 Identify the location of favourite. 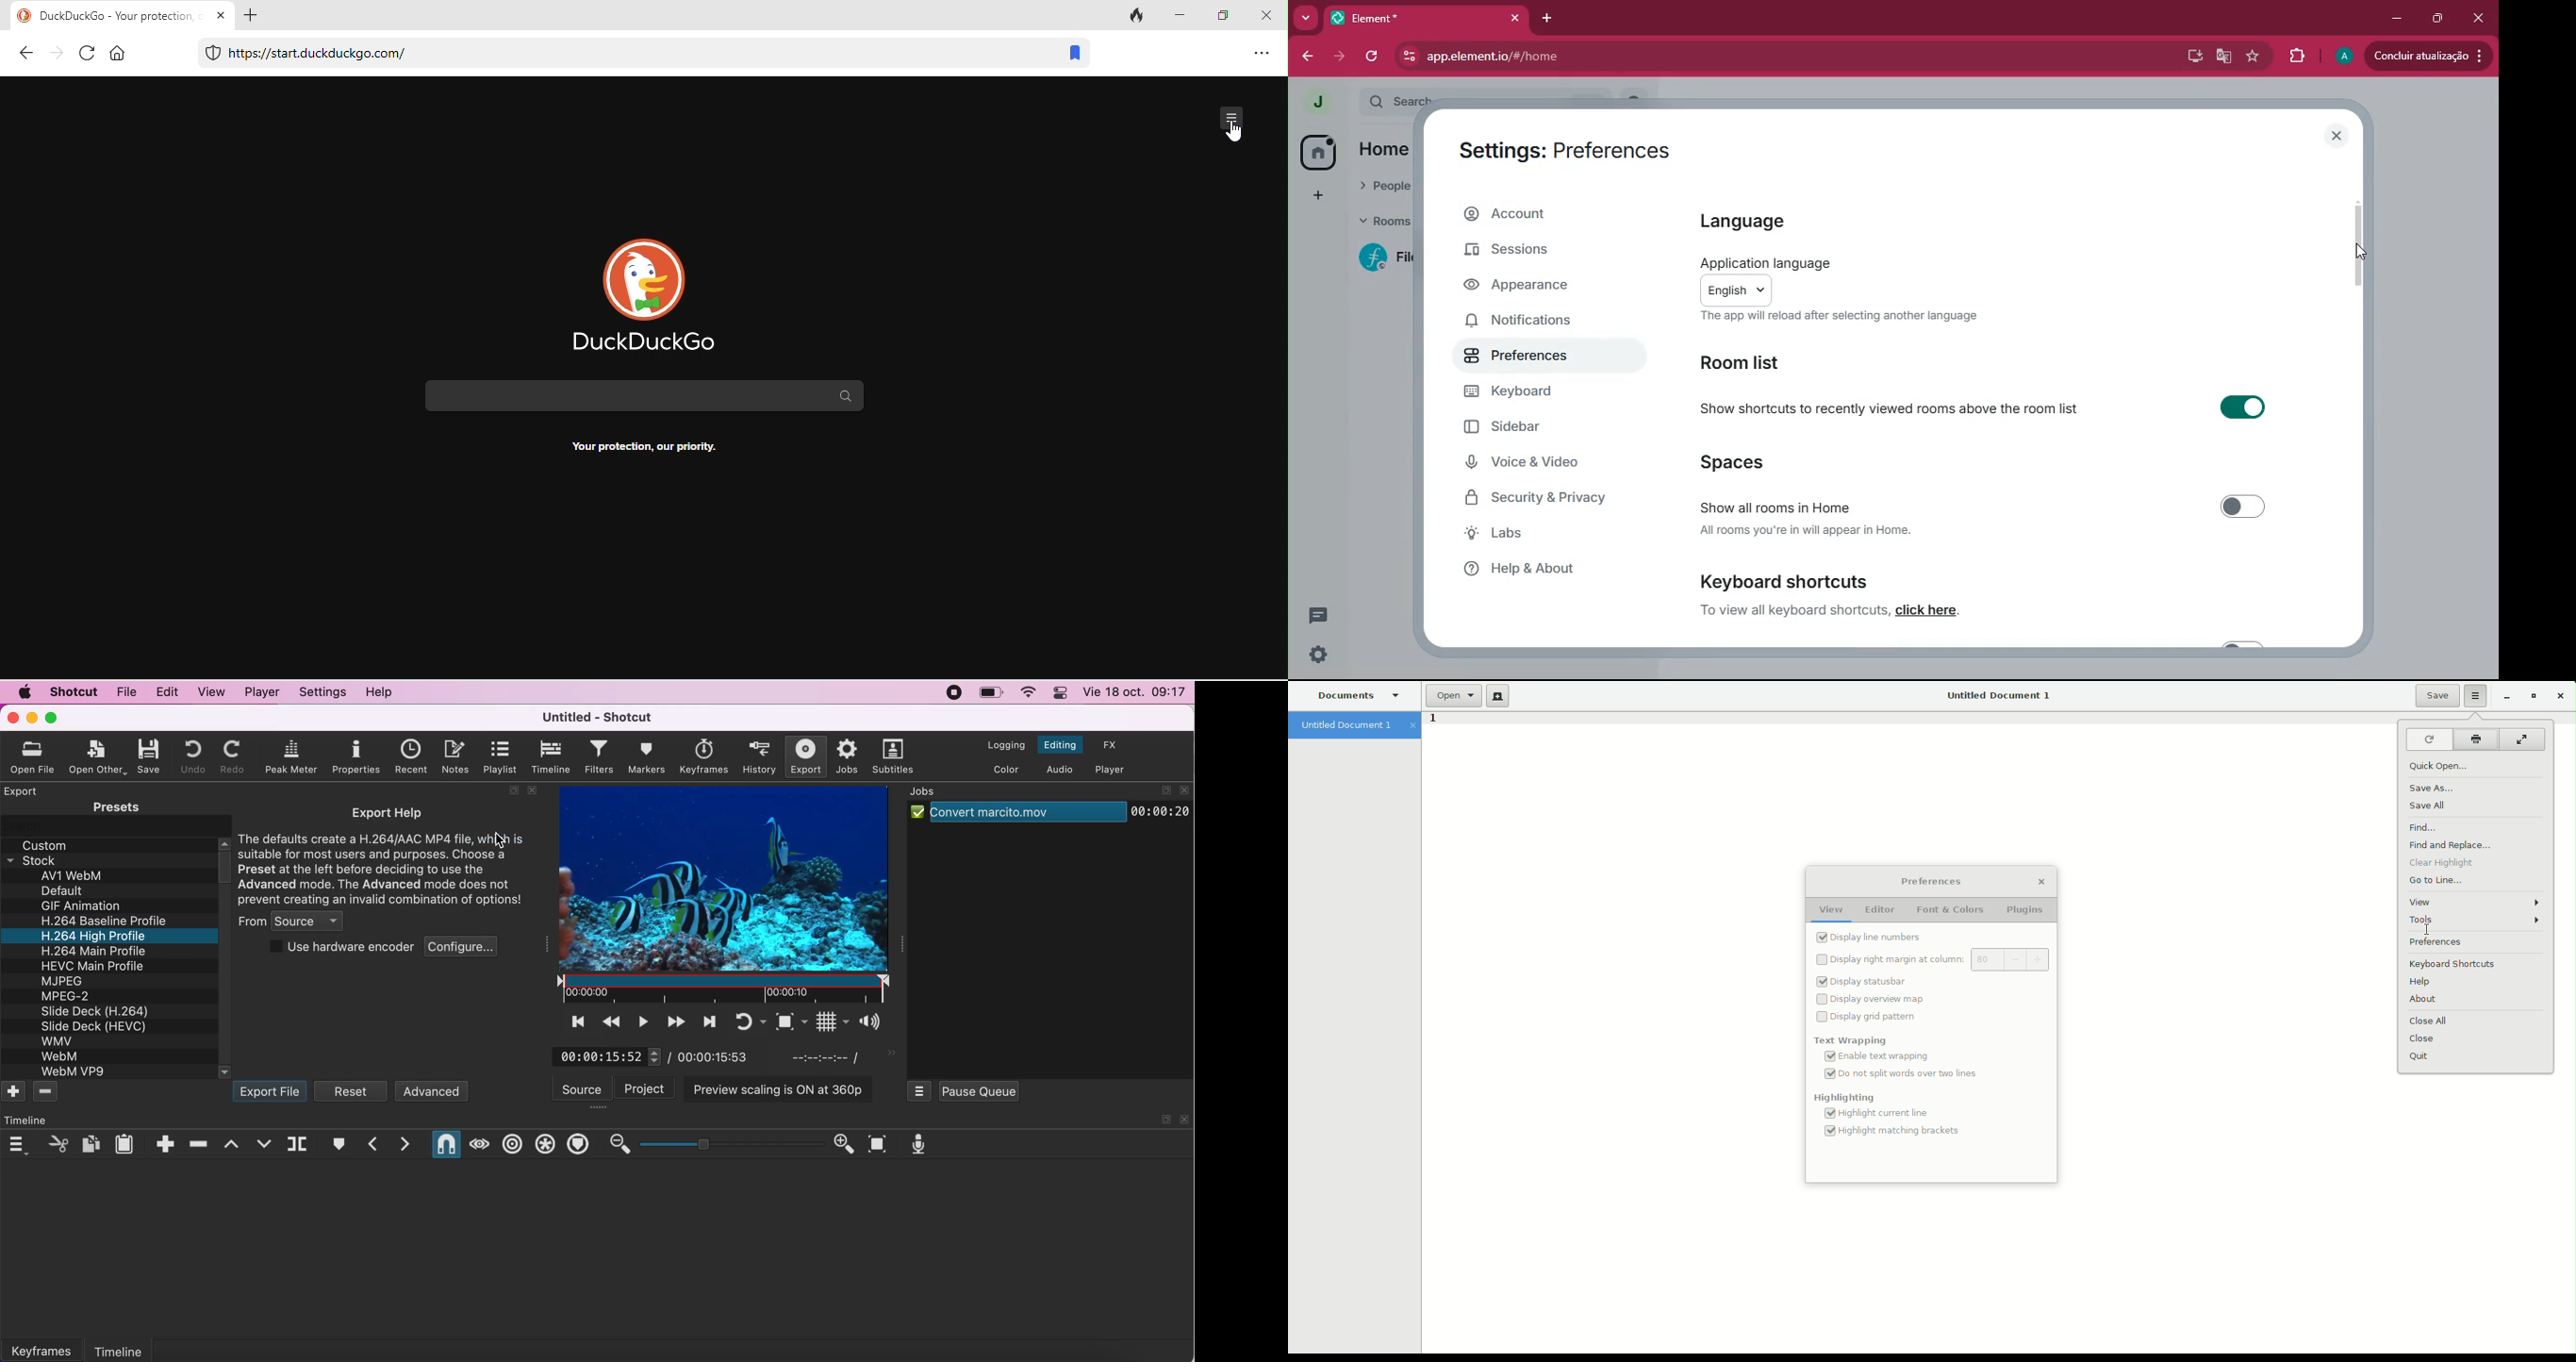
(2251, 57).